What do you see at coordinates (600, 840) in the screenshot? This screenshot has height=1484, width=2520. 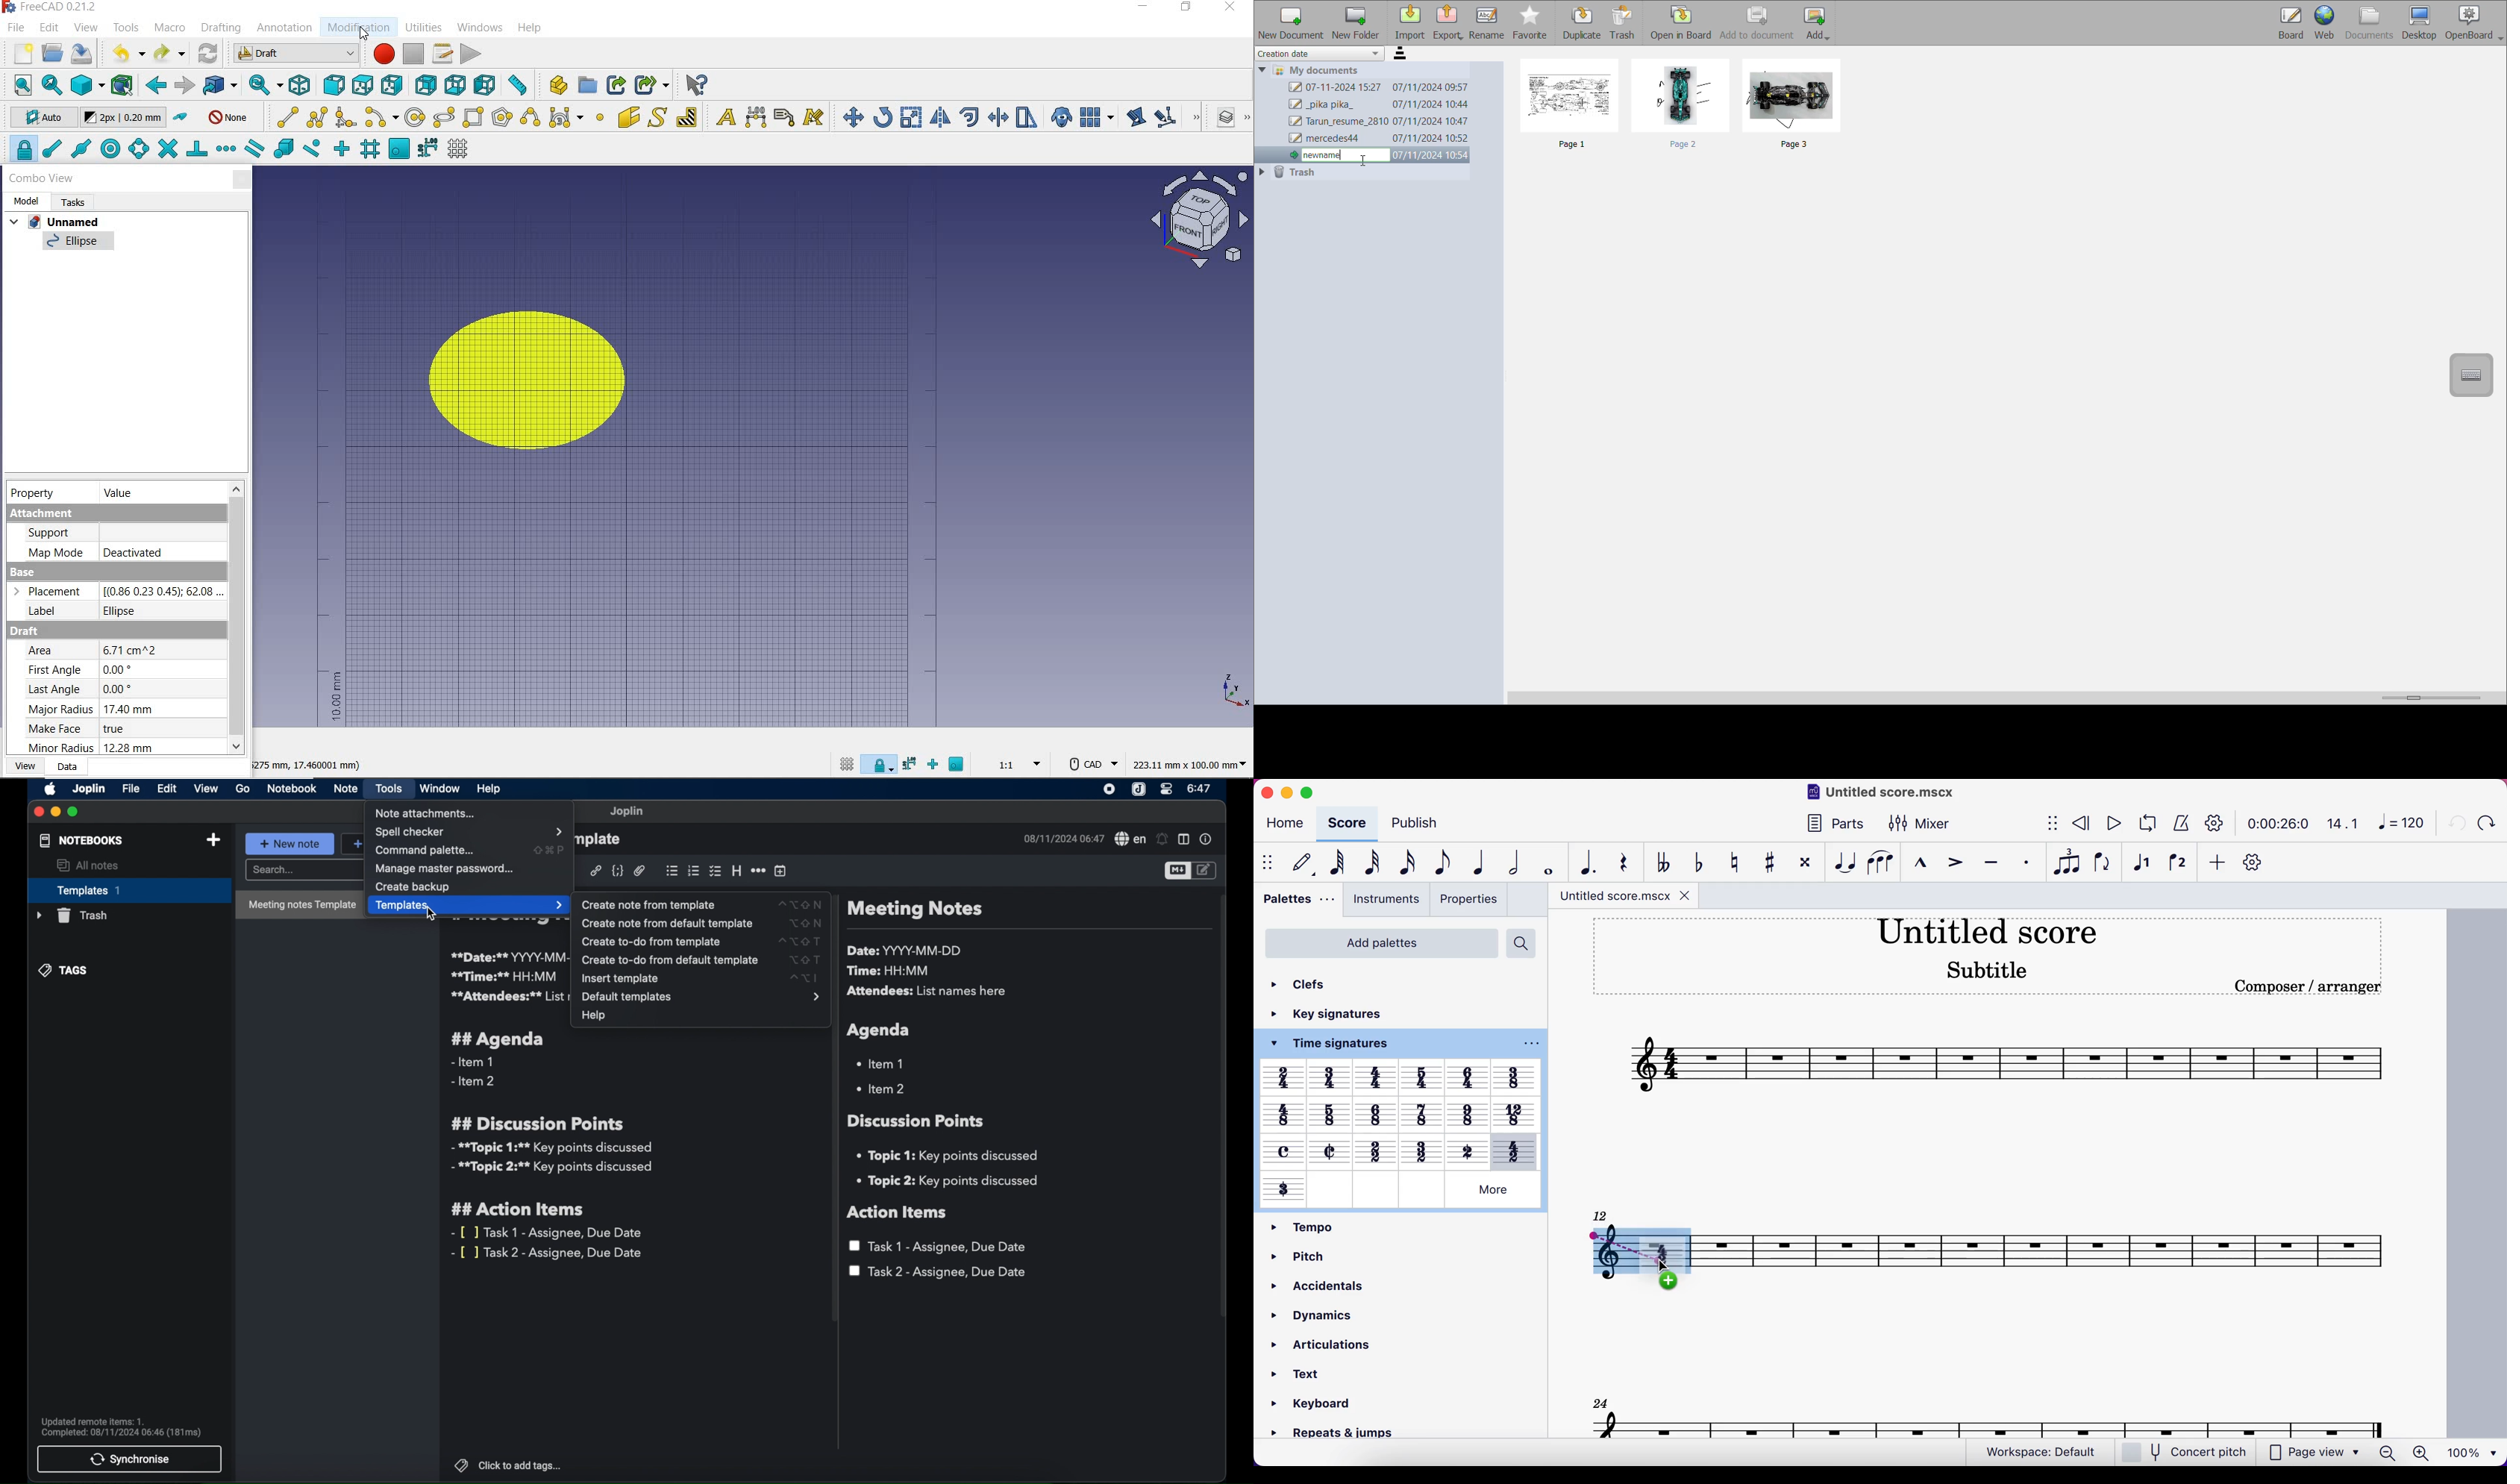 I see `obscure` at bounding box center [600, 840].